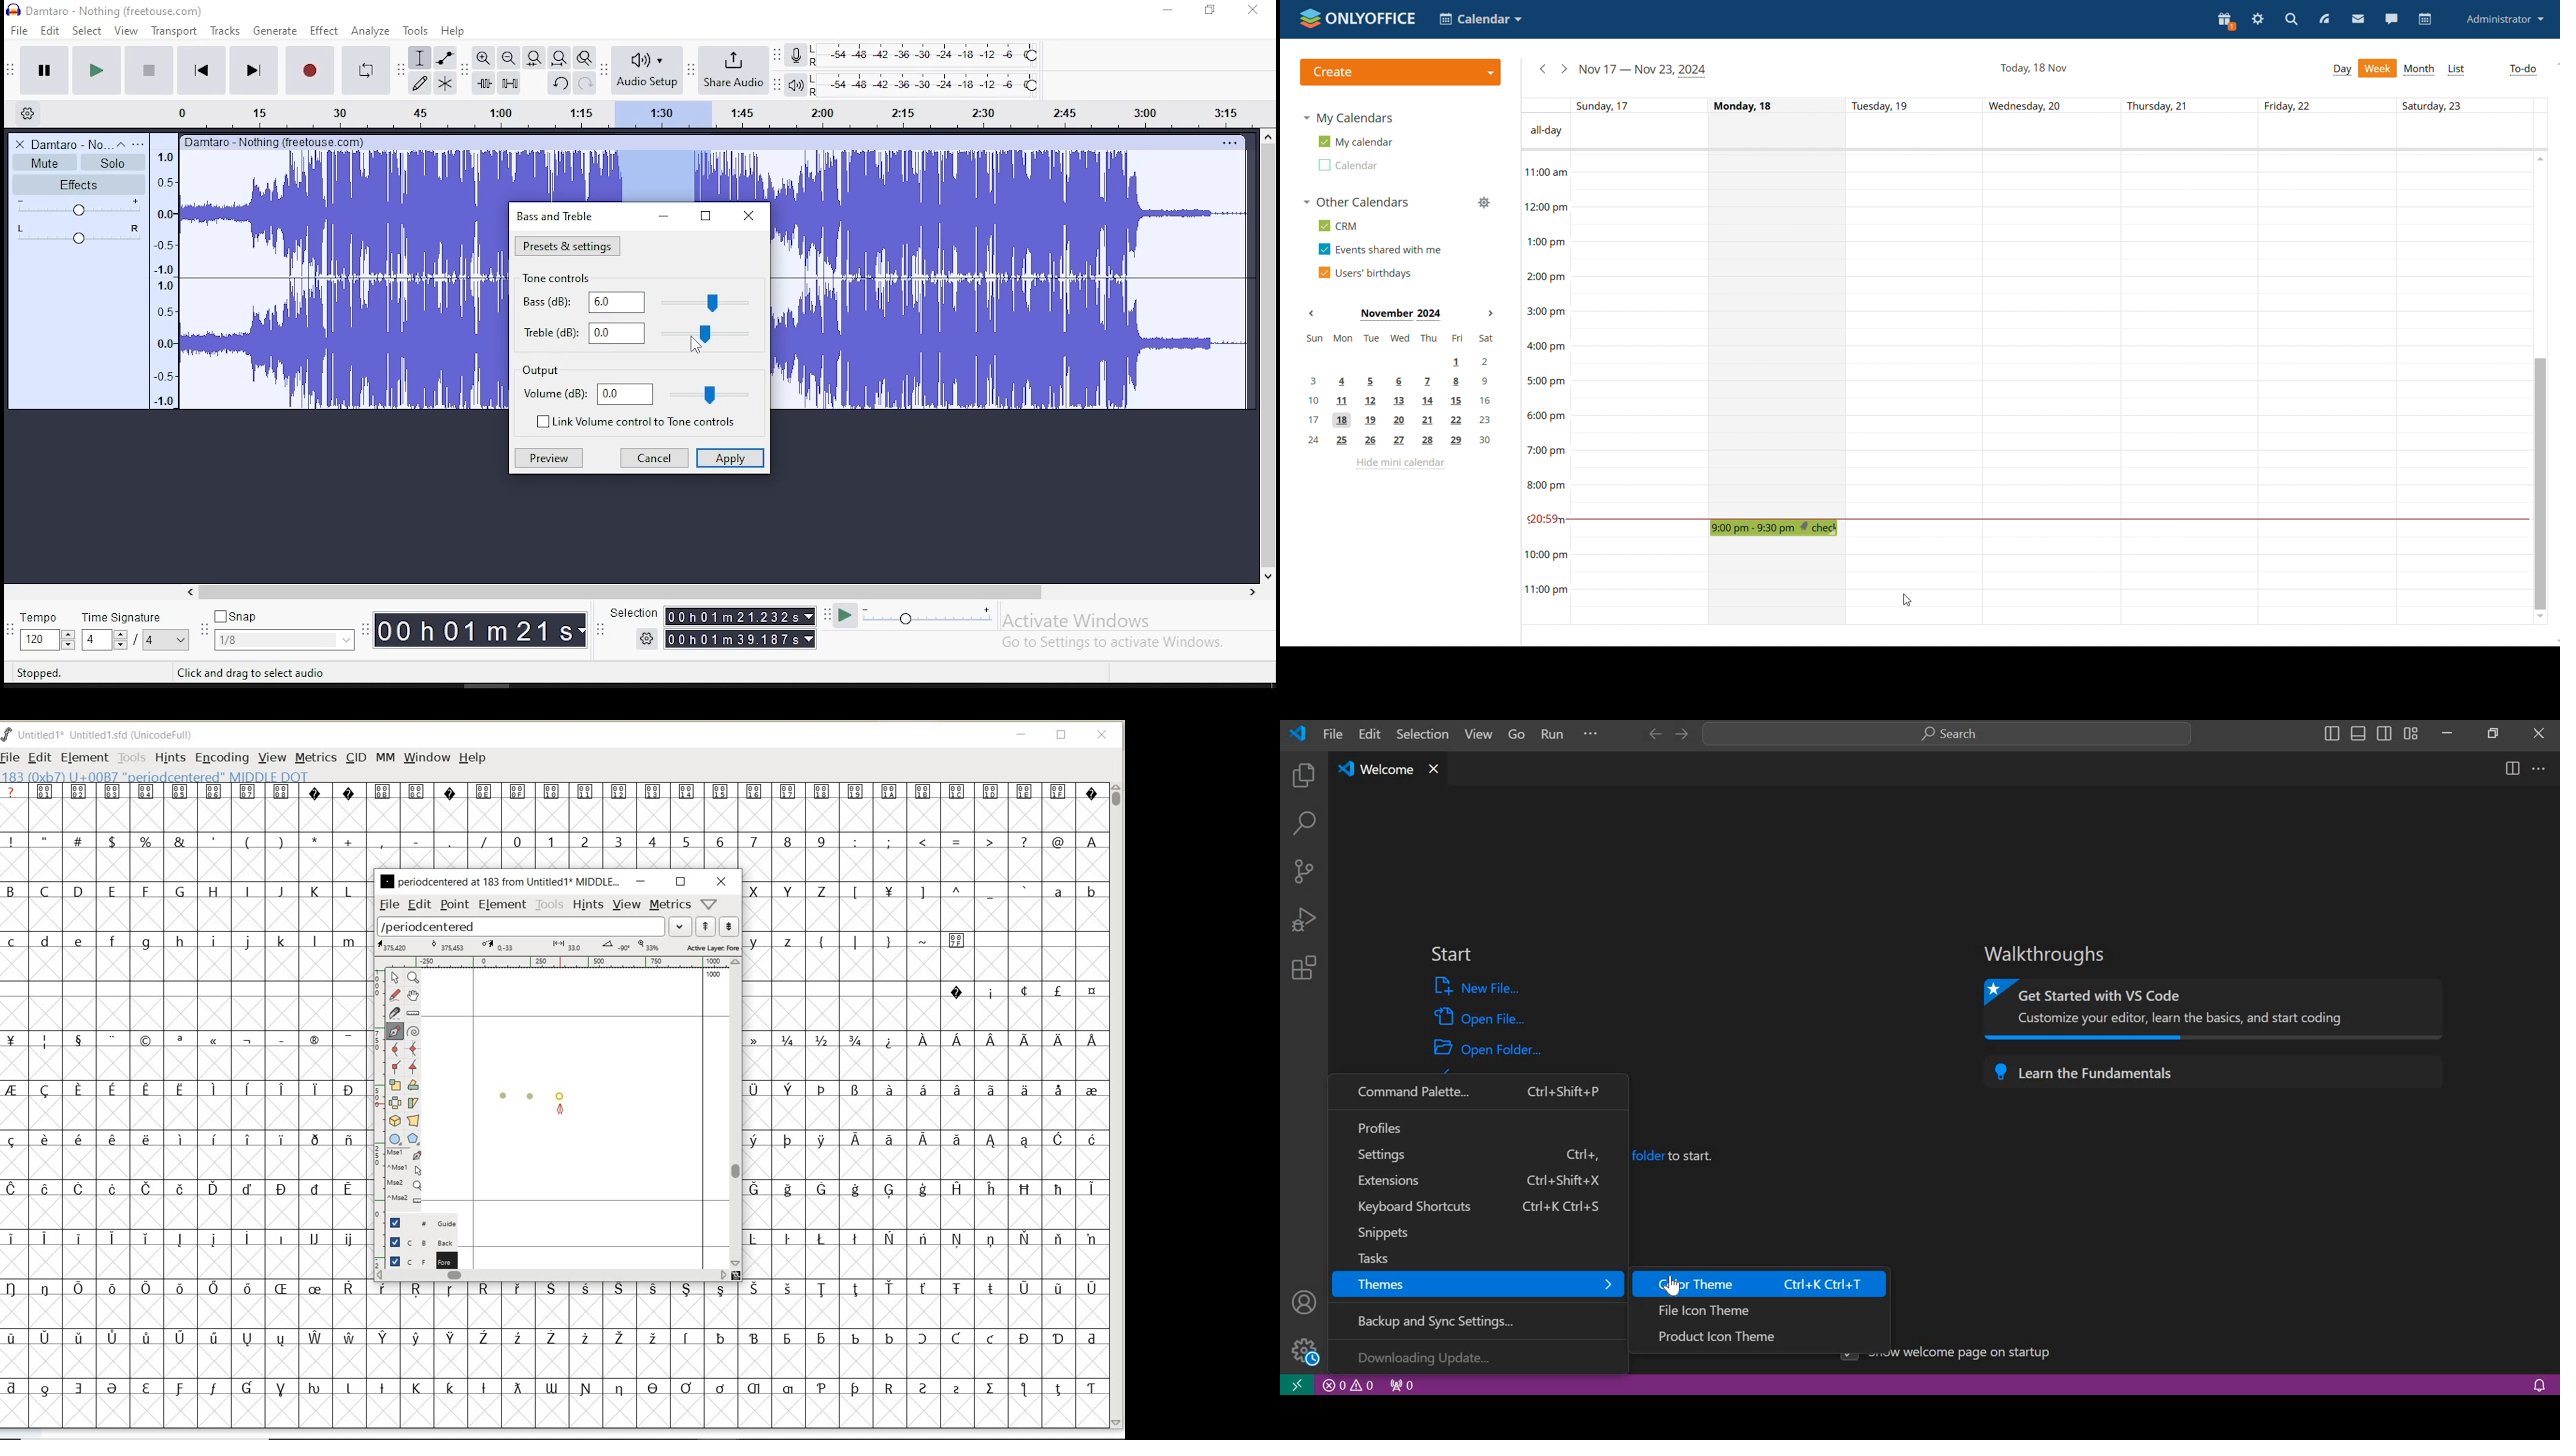 The height and width of the screenshot is (1456, 2576). Describe the element at coordinates (96, 71) in the screenshot. I see `play` at that location.